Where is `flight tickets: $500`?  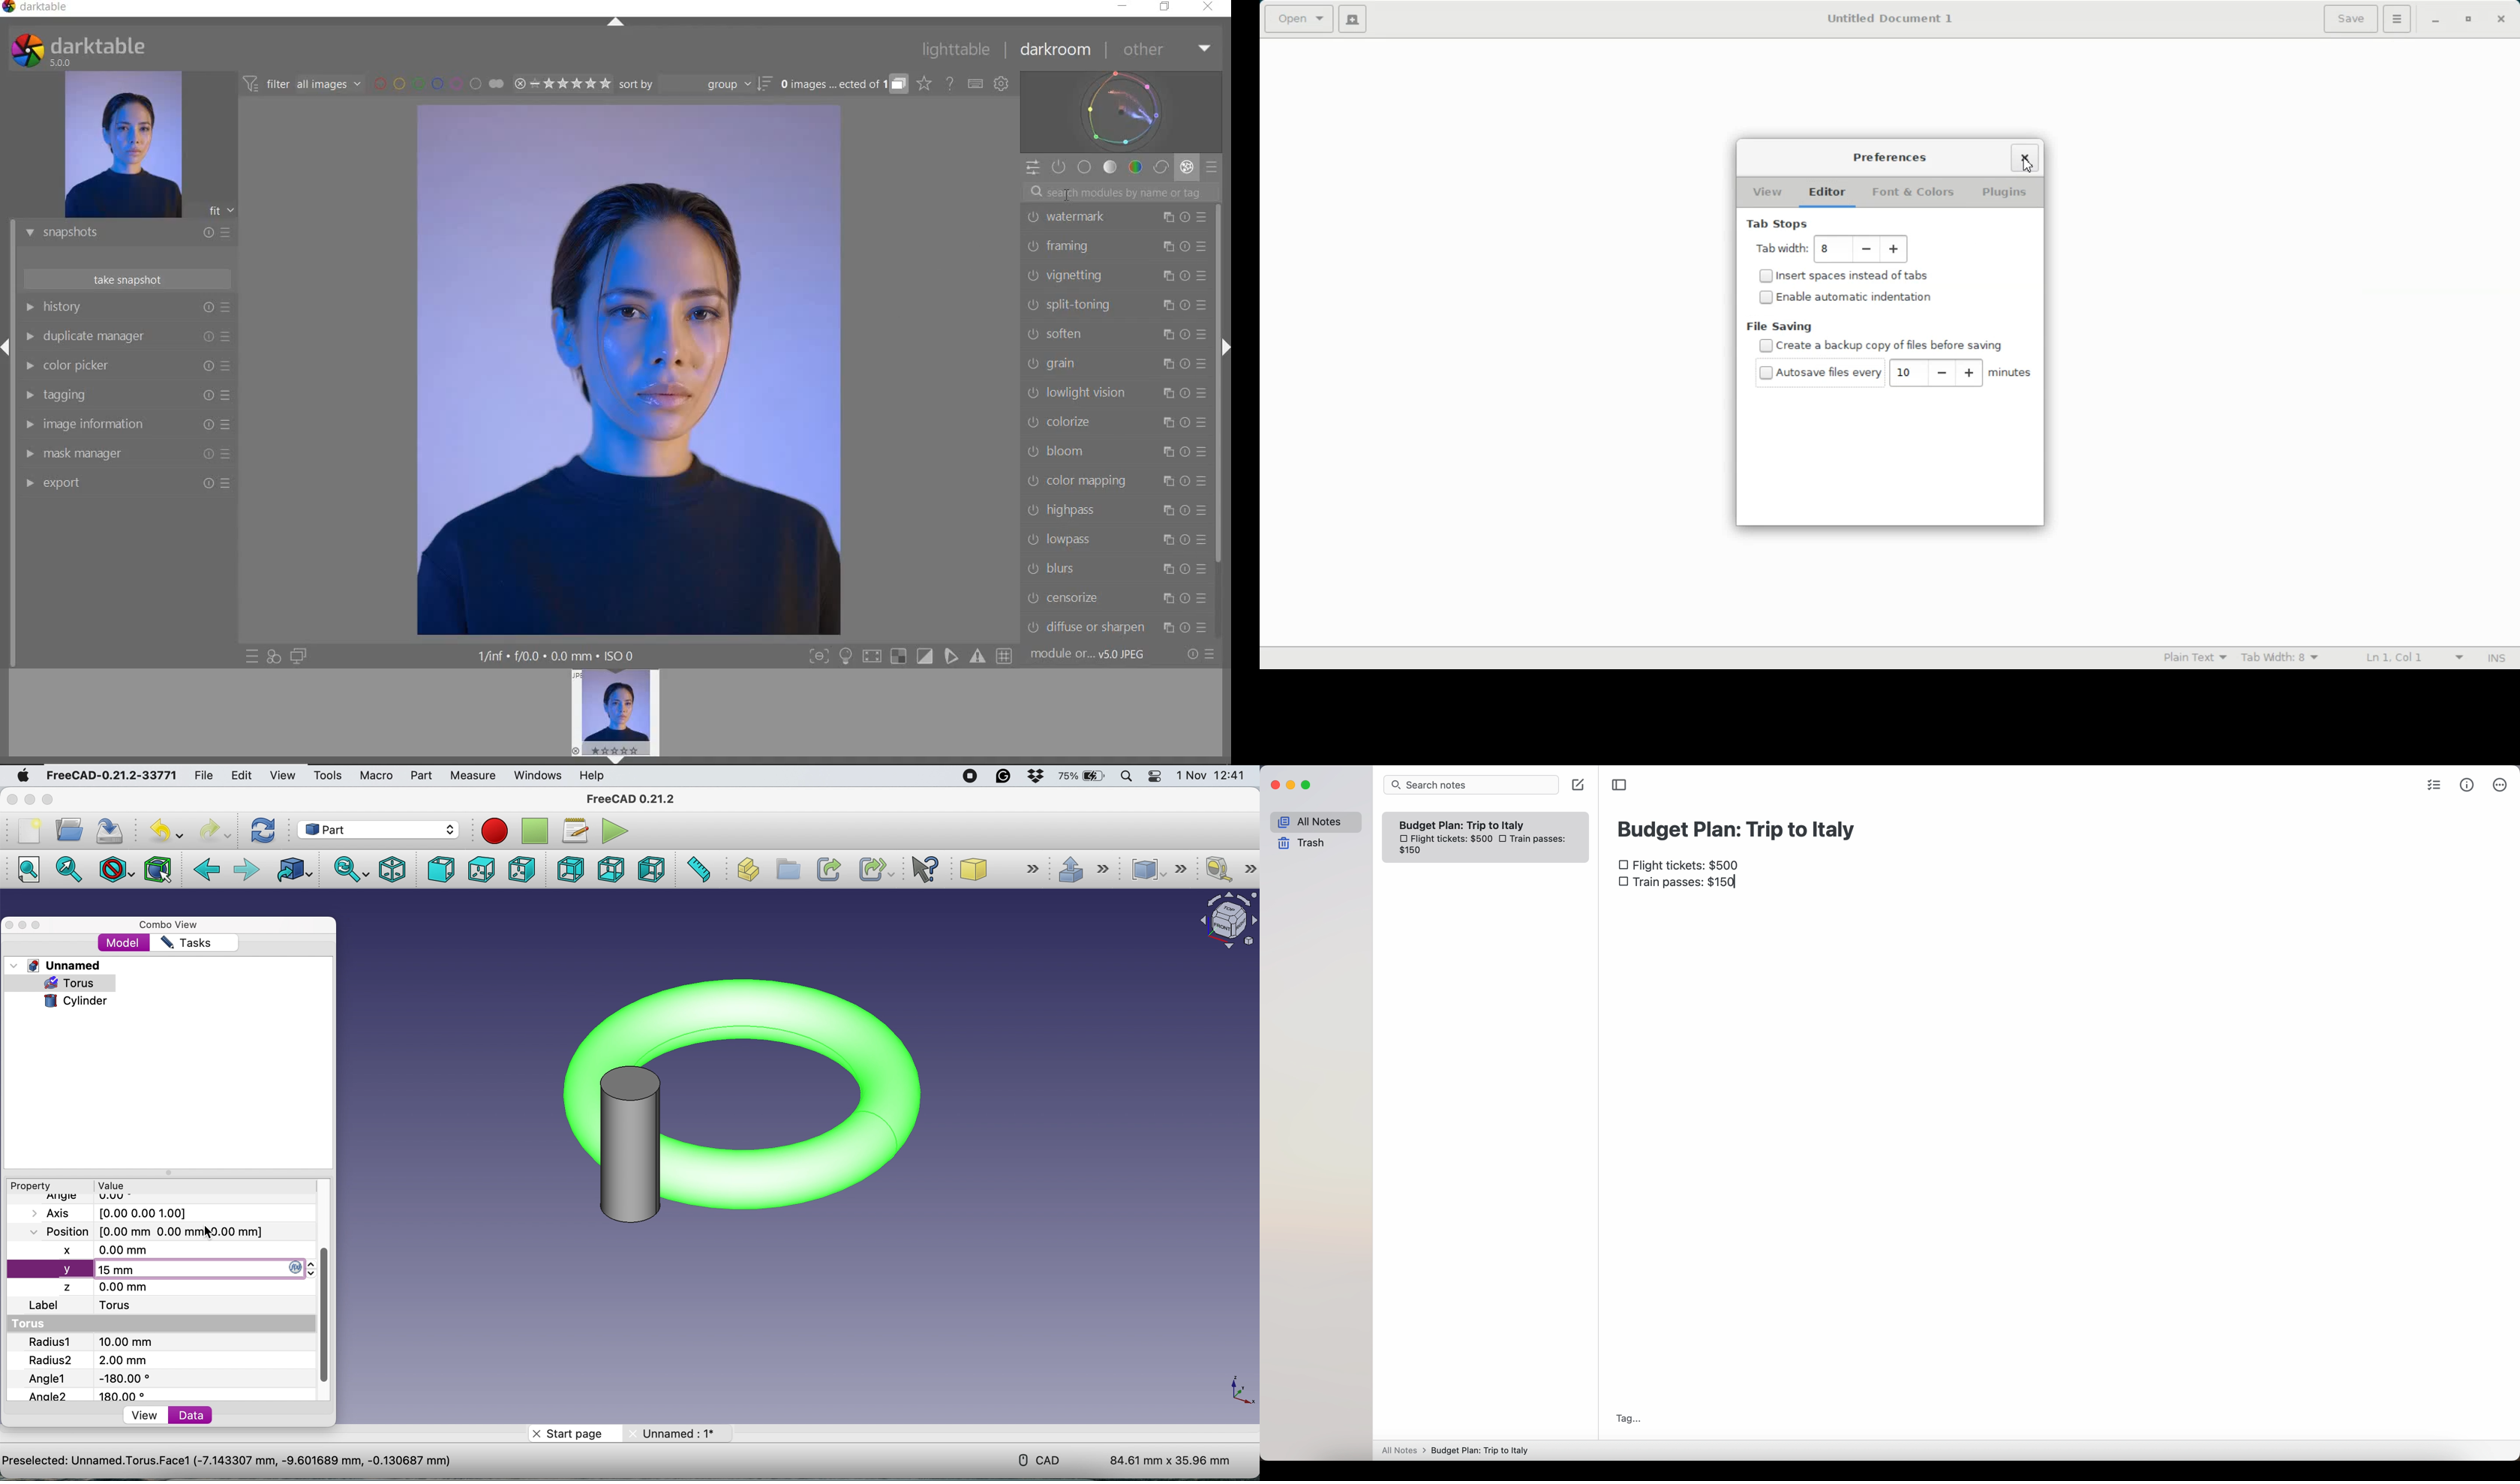
flight tickets: $500 is located at coordinates (1445, 840).